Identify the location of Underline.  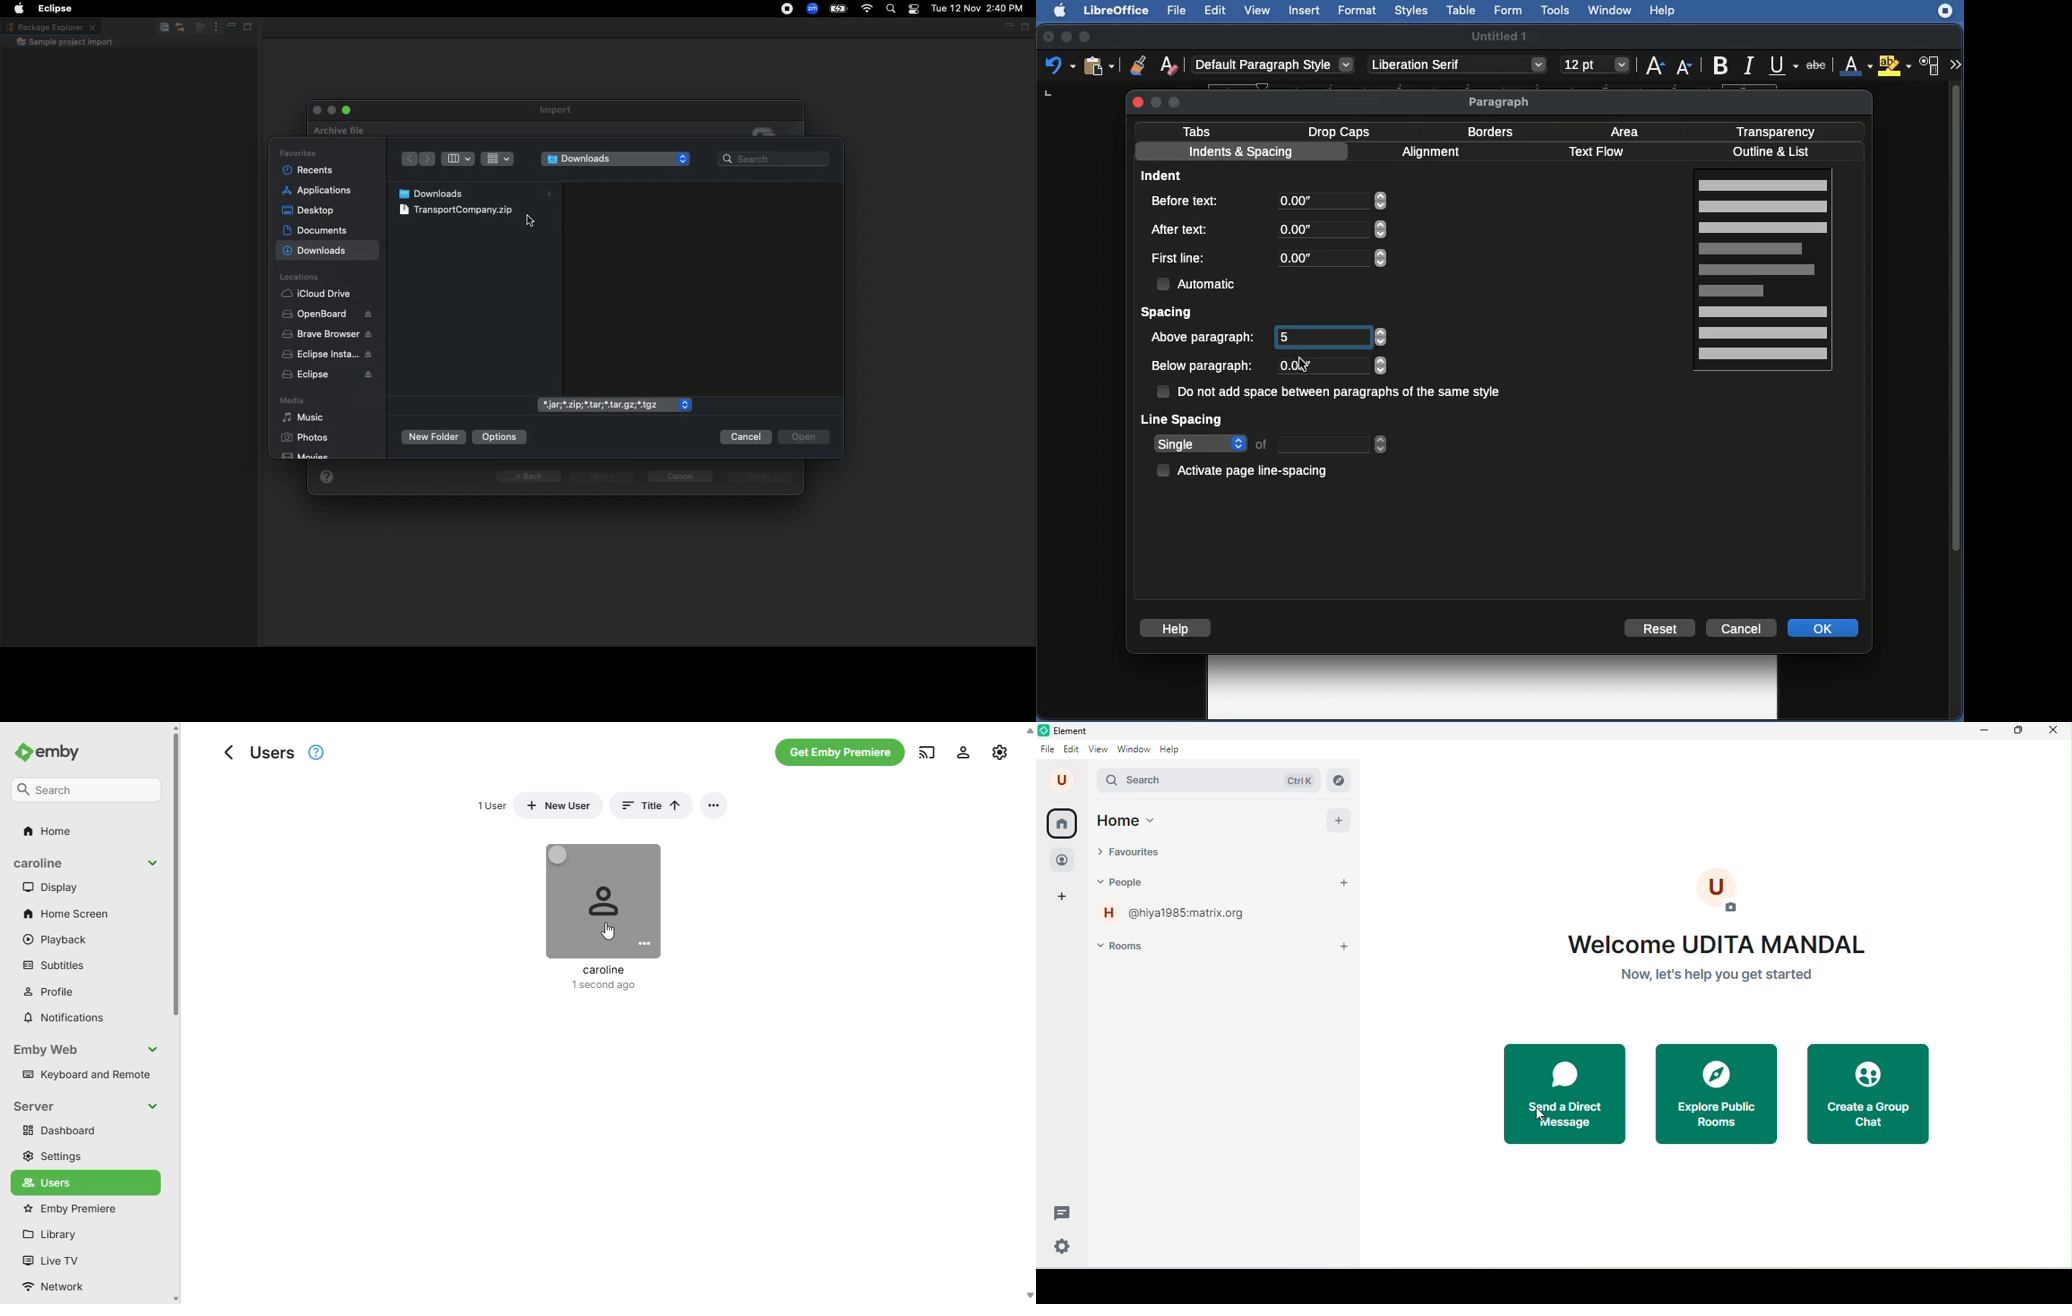
(1783, 65).